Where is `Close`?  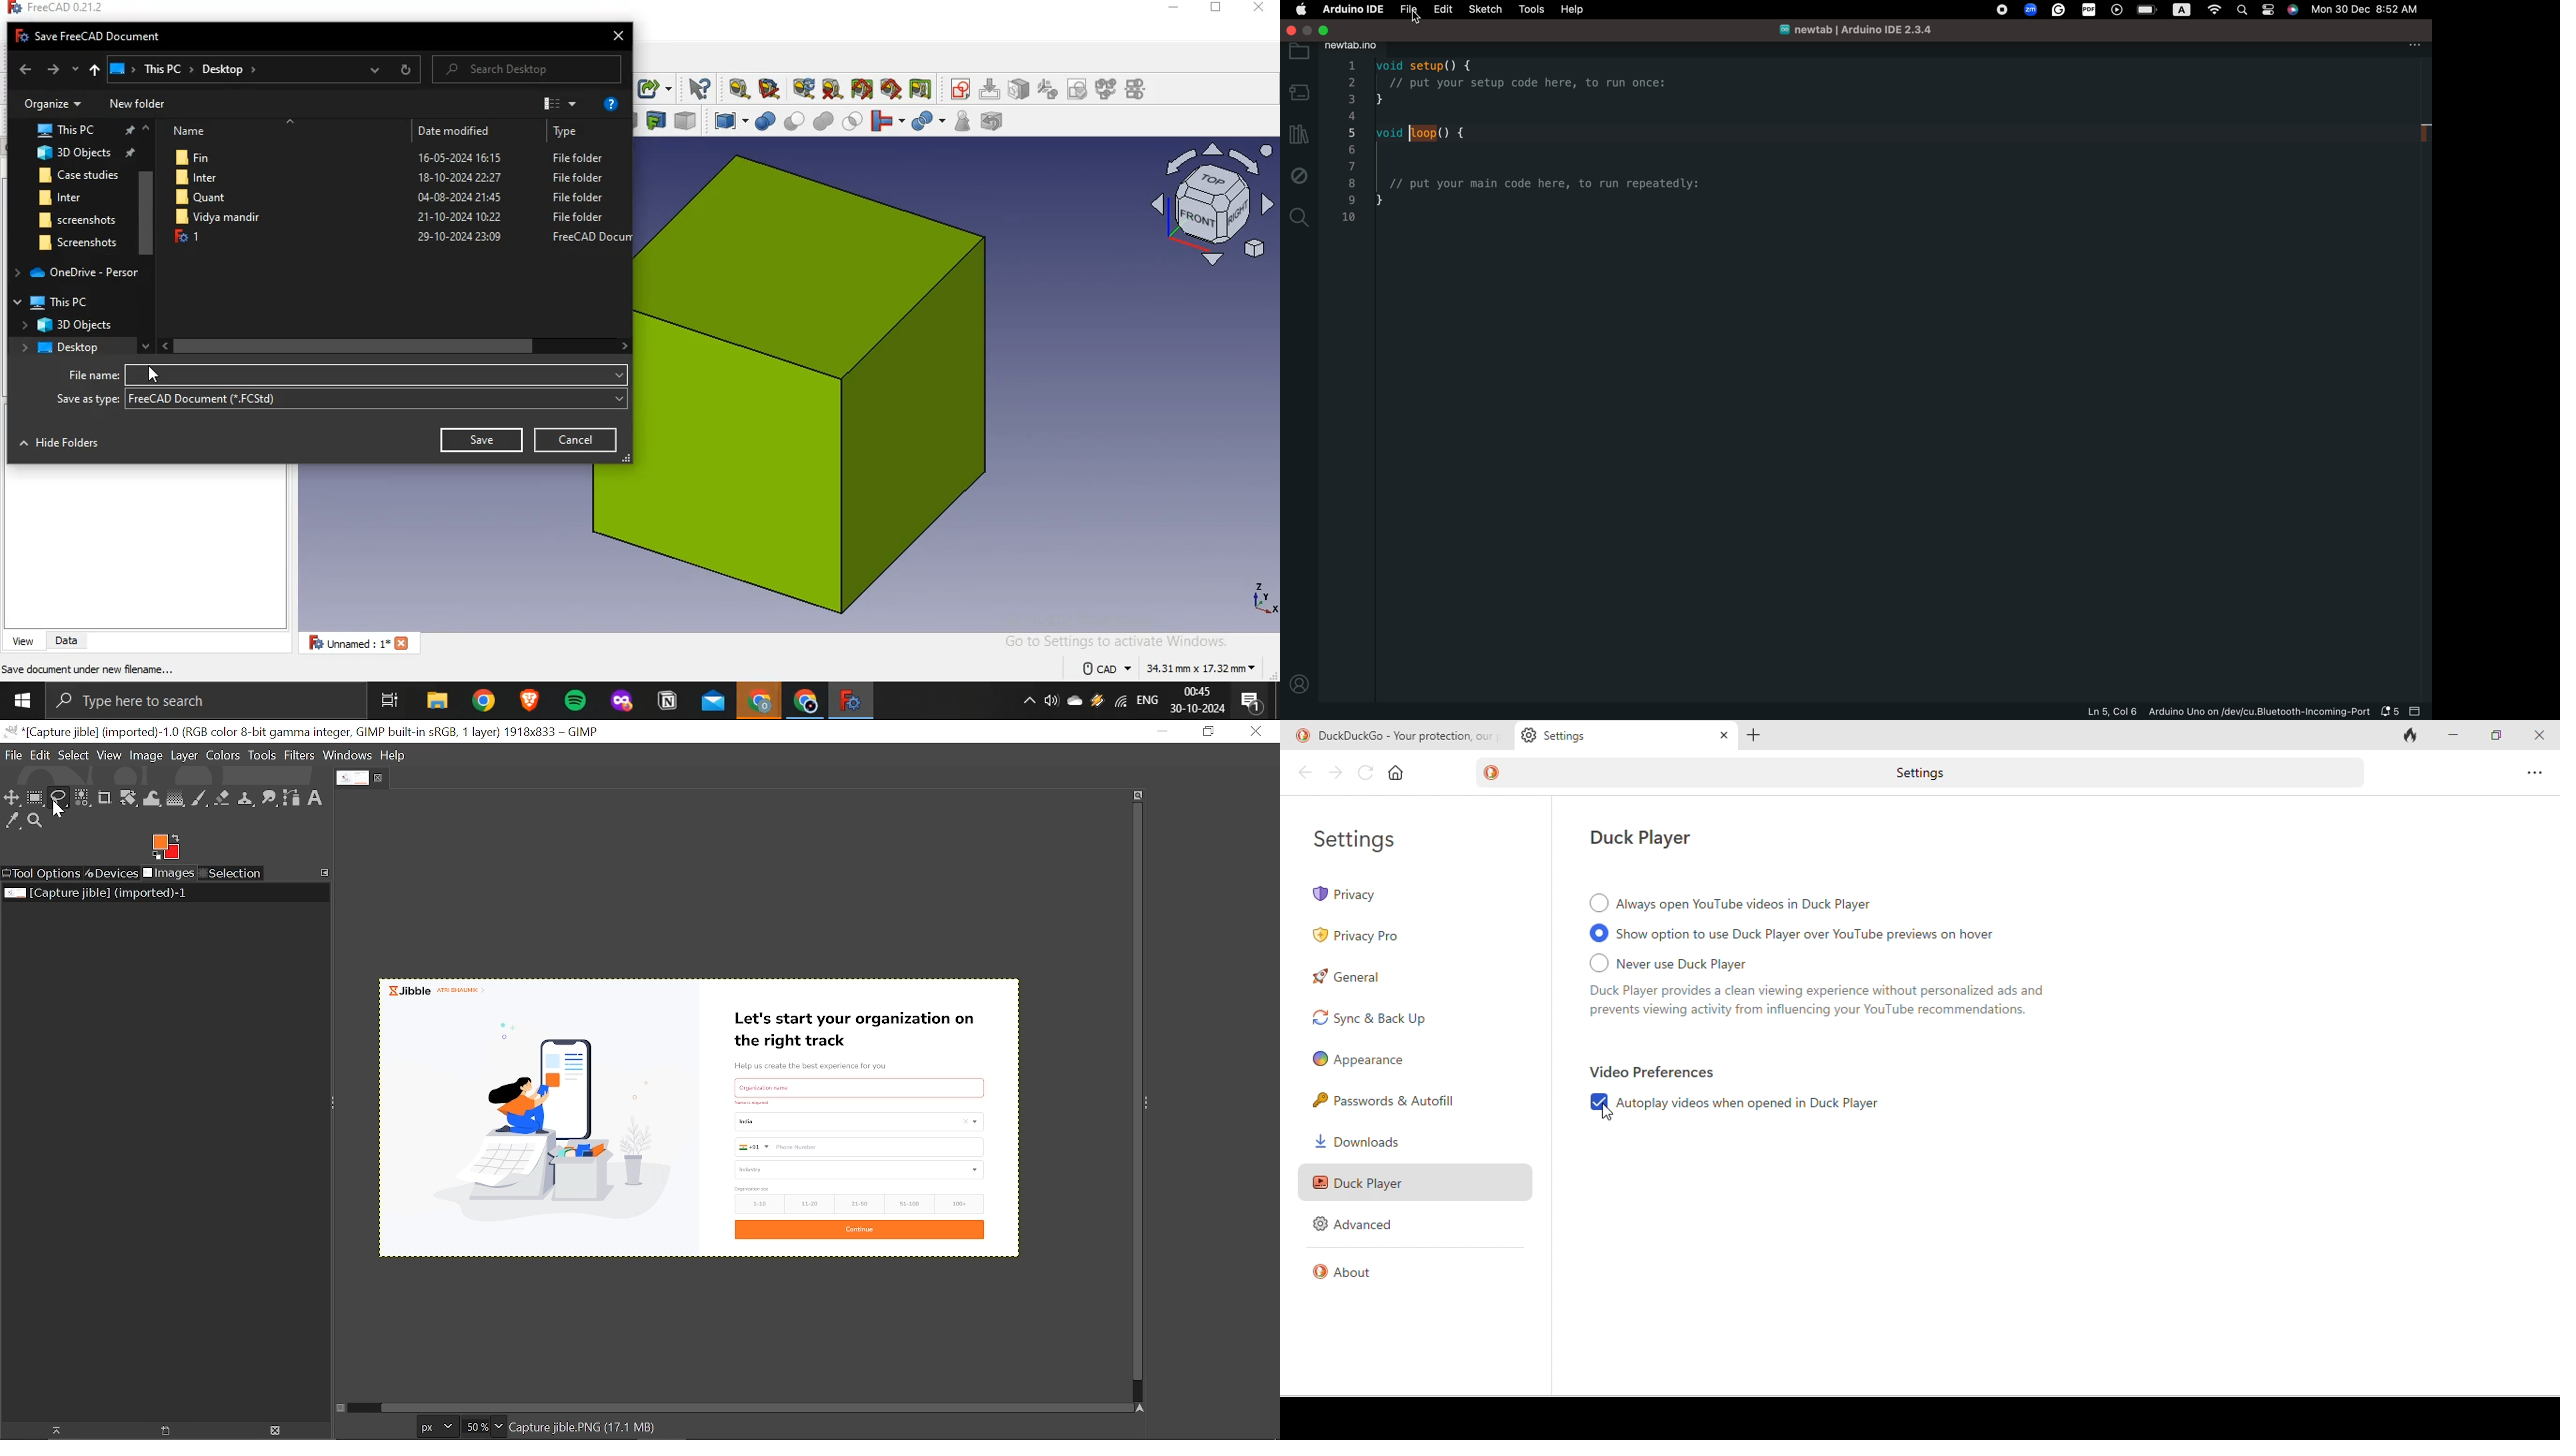 Close is located at coordinates (1256, 731).